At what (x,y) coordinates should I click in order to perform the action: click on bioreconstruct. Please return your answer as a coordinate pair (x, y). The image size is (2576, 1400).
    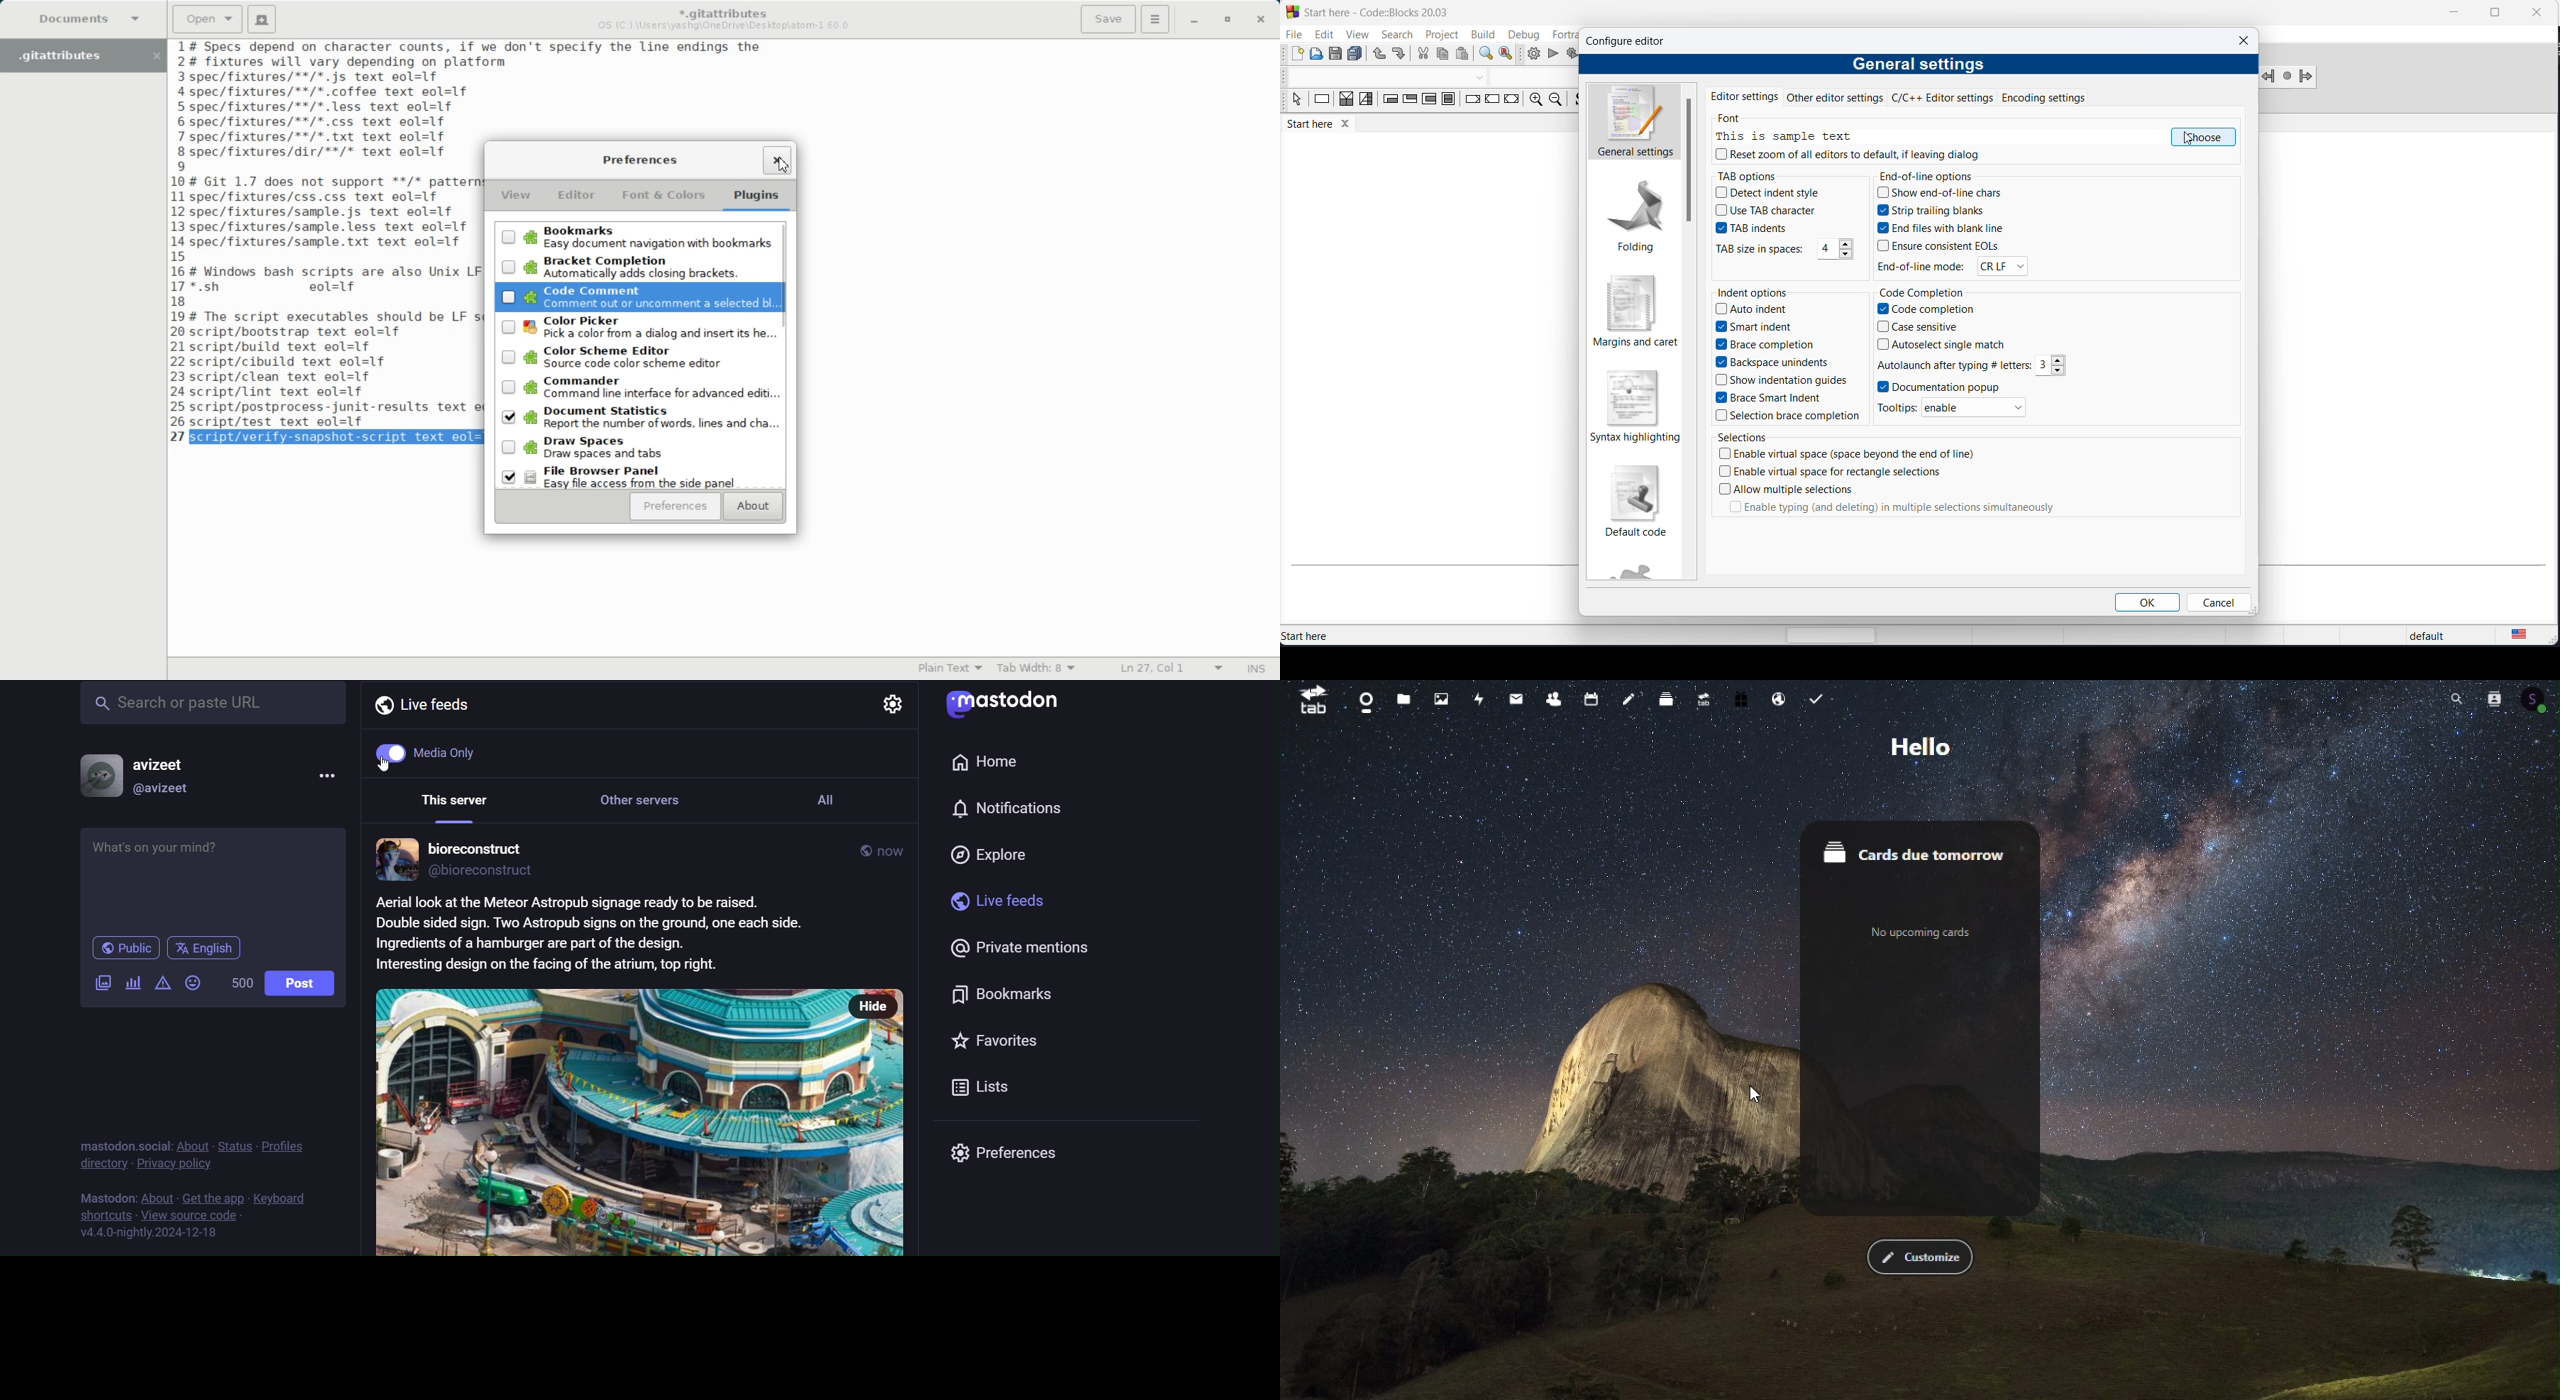
    Looking at the image, I should click on (479, 848).